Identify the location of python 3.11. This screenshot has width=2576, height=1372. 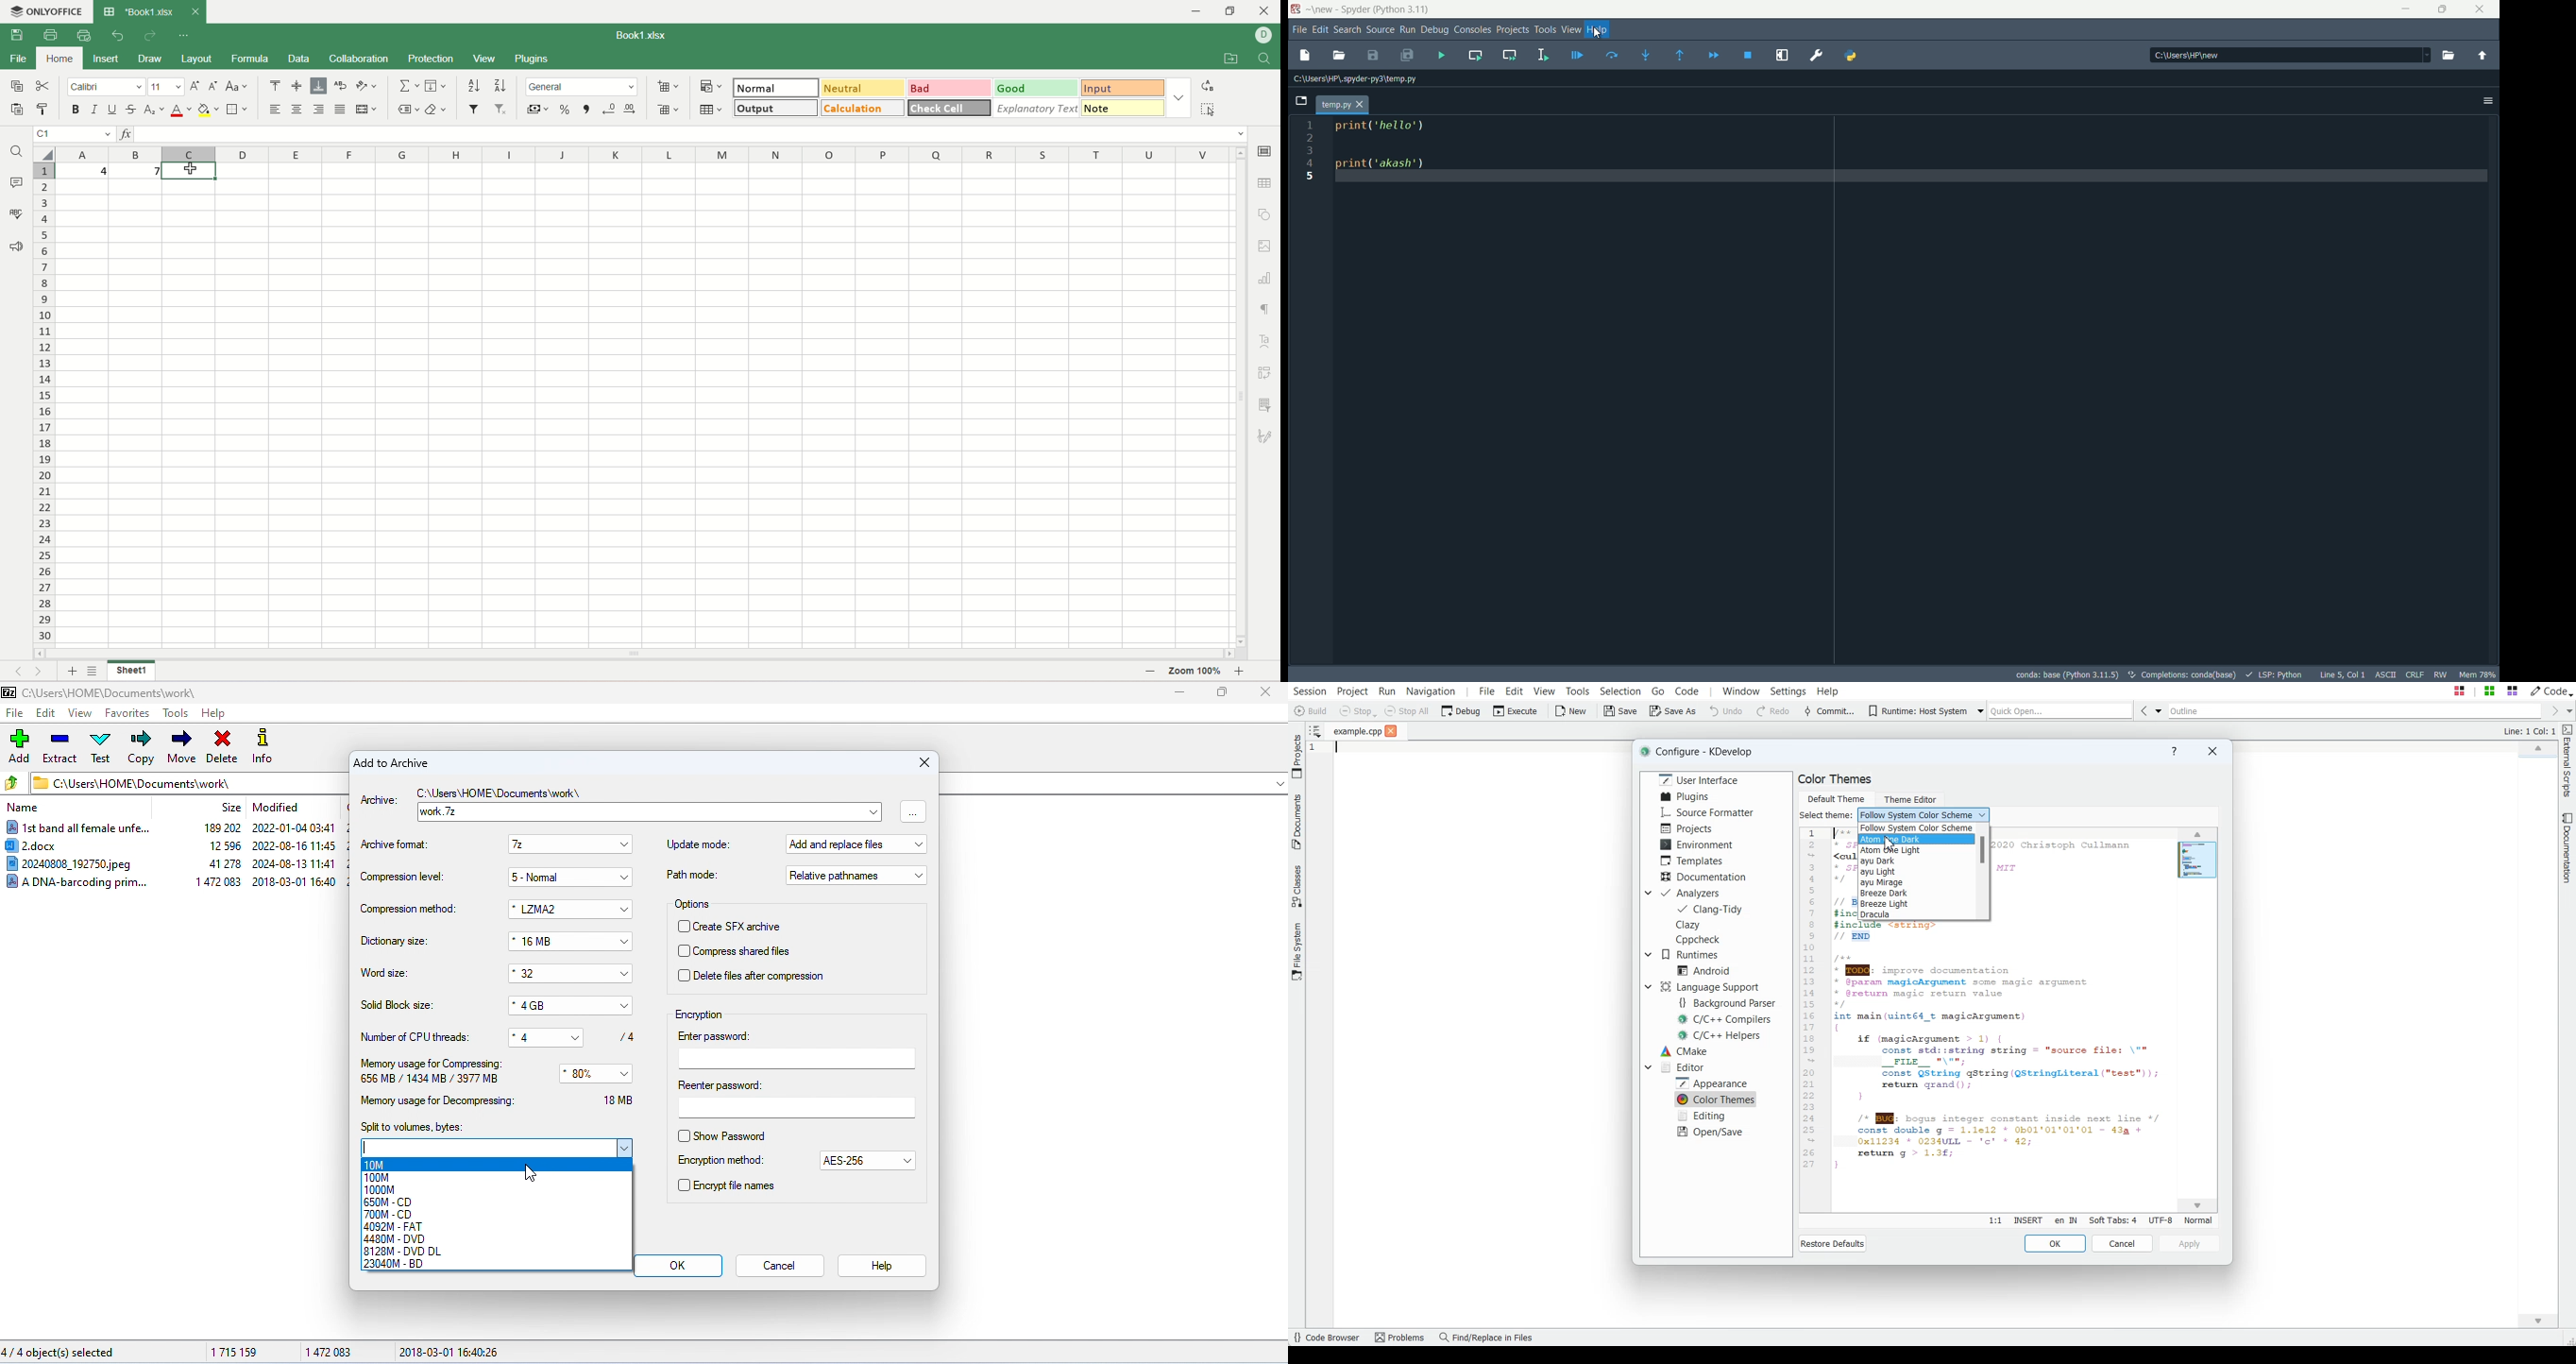
(1404, 9).